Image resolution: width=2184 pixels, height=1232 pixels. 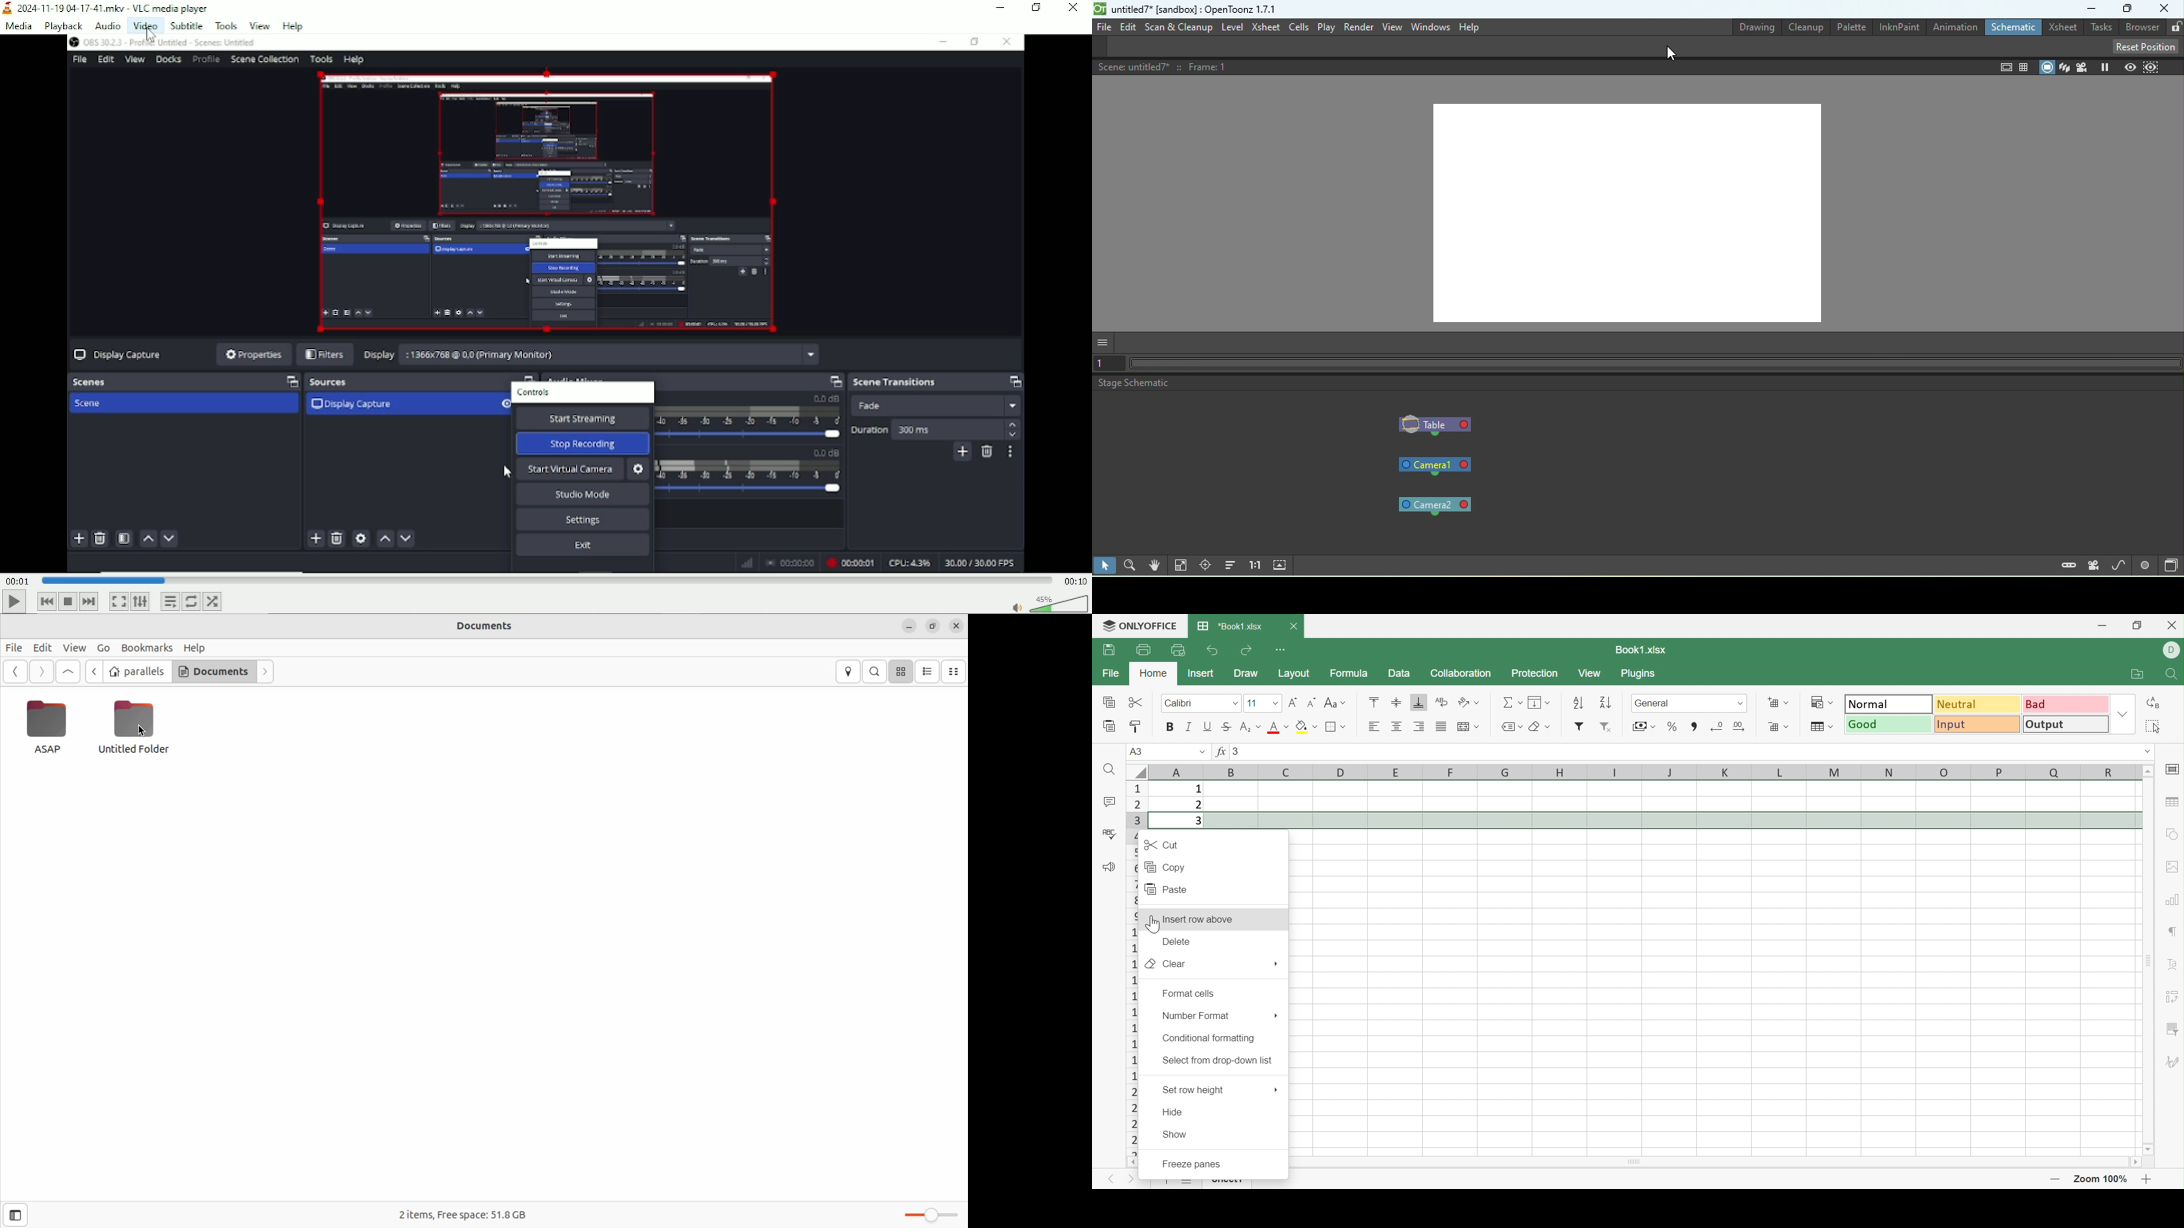 What do you see at coordinates (1109, 649) in the screenshot?
I see `Save` at bounding box center [1109, 649].